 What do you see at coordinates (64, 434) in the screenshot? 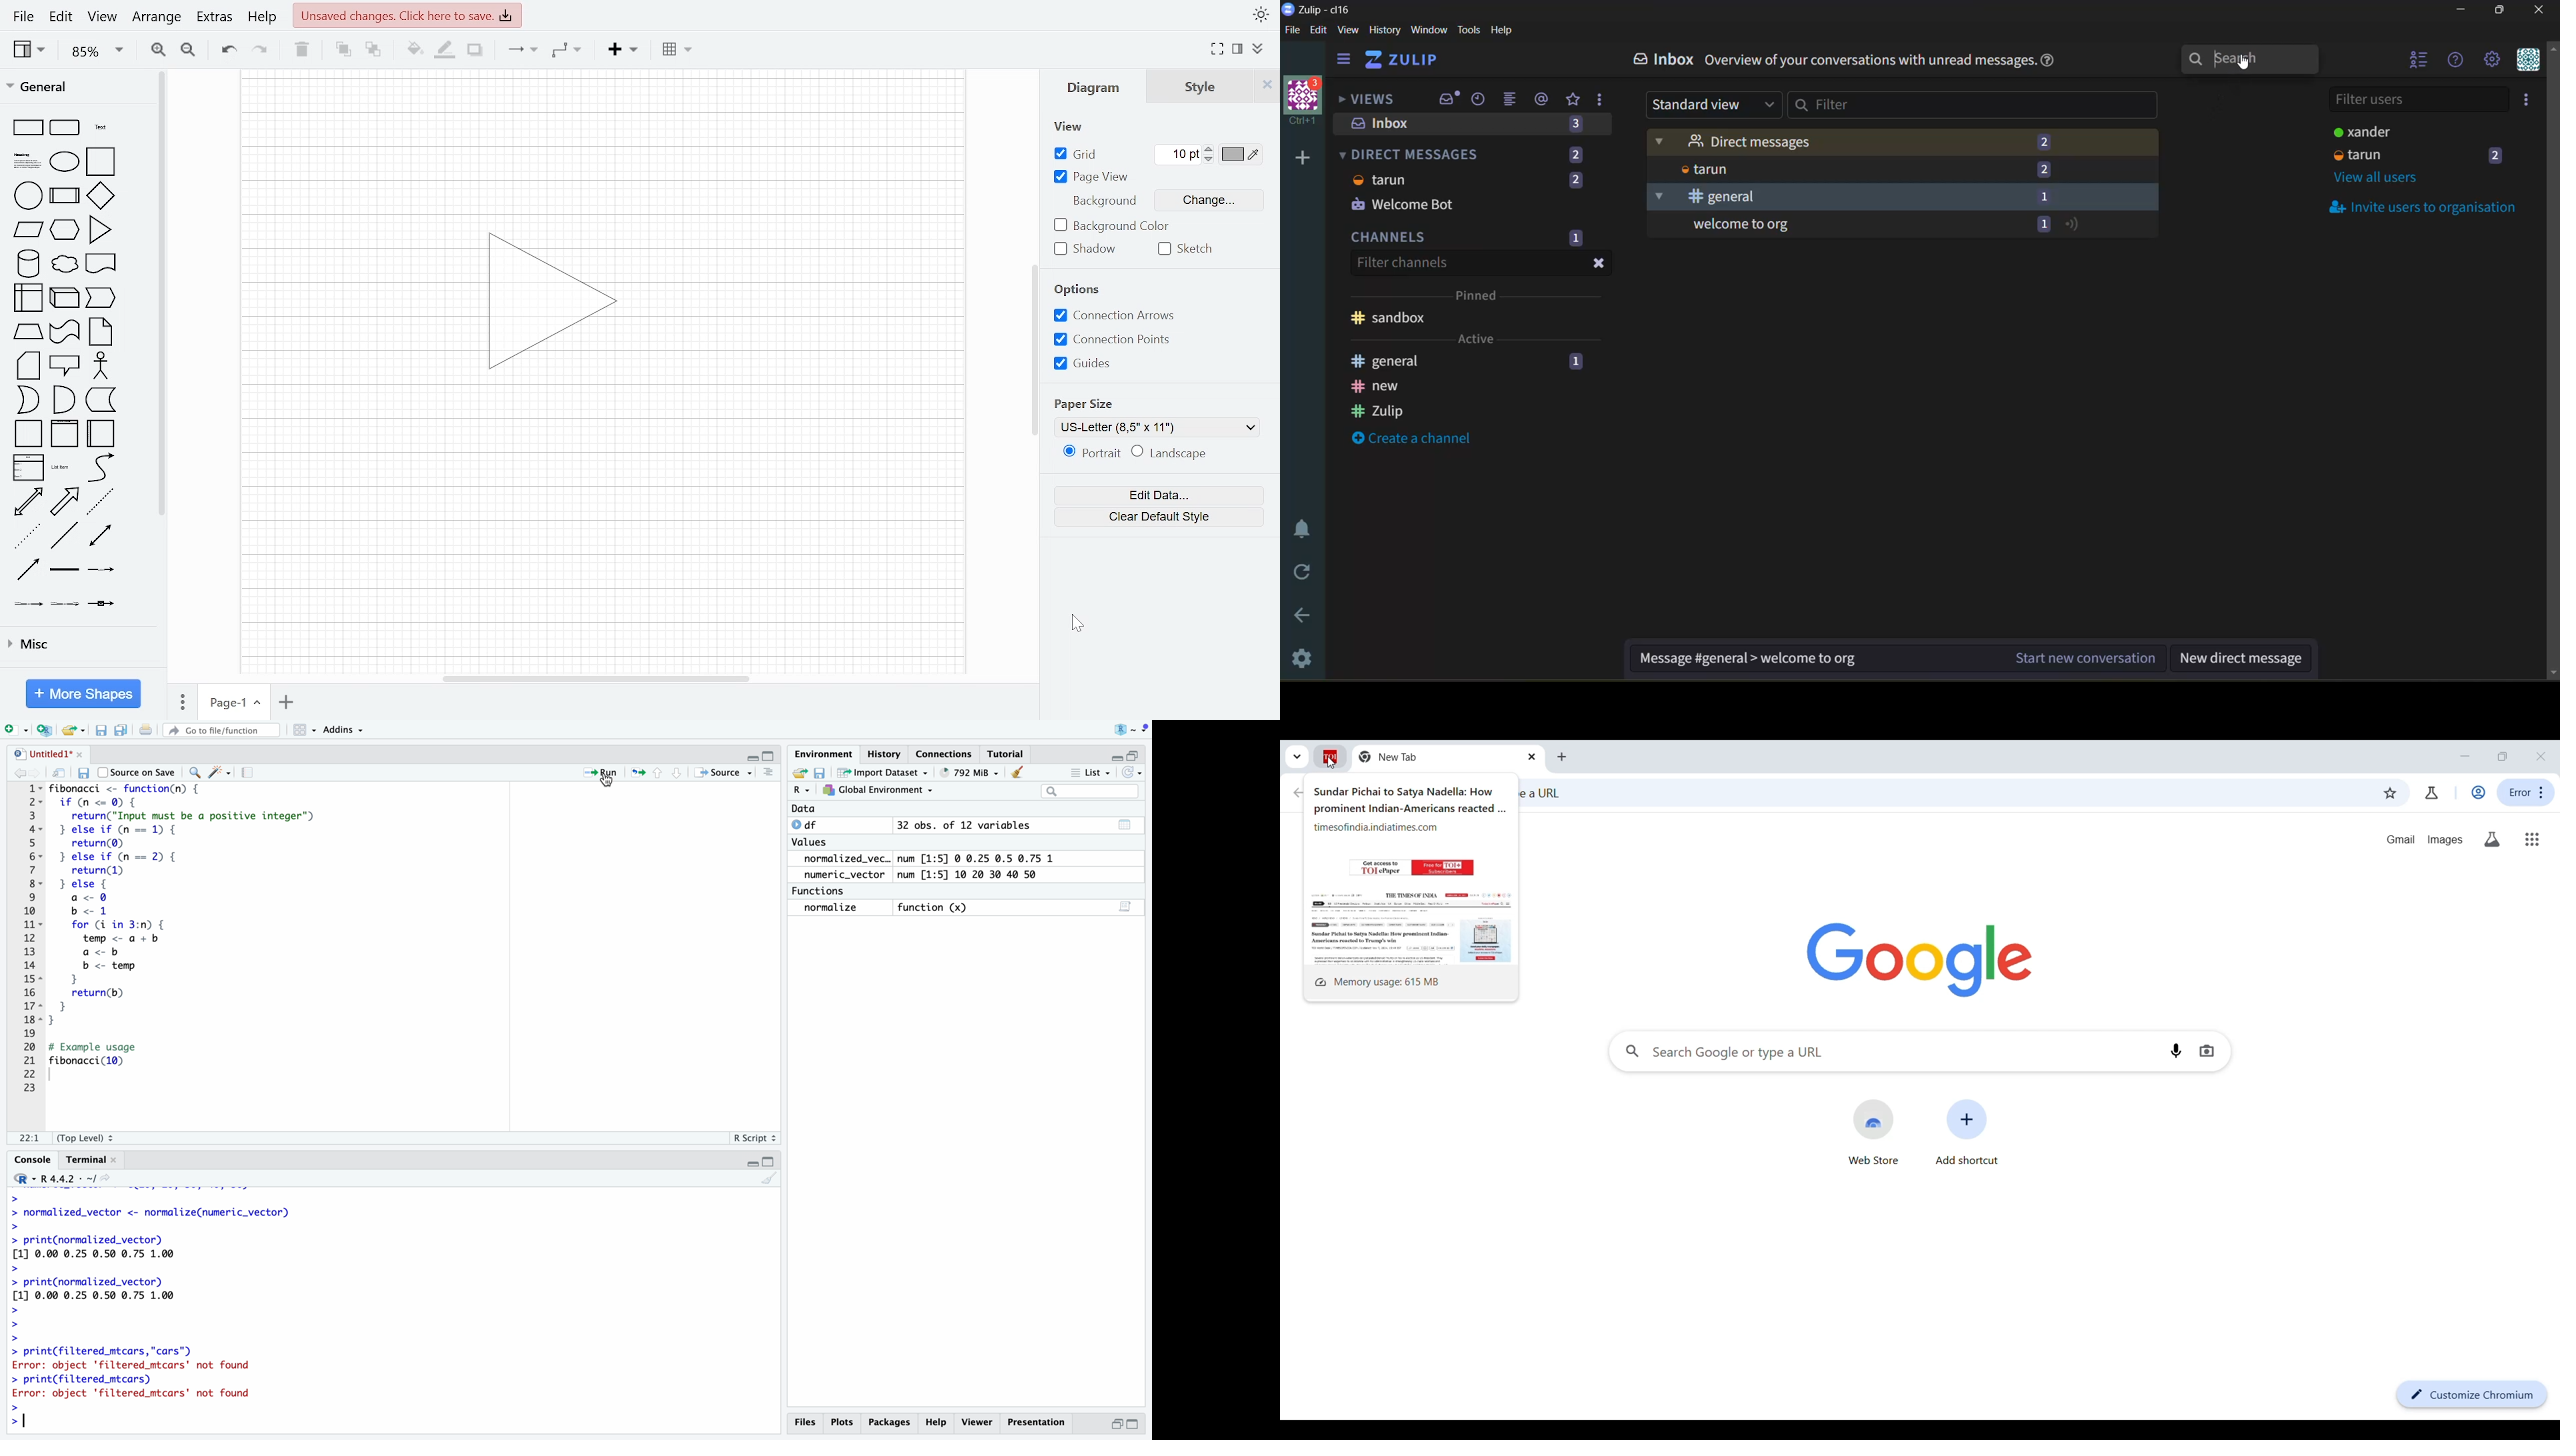
I see `Container` at bounding box center [64, 434].